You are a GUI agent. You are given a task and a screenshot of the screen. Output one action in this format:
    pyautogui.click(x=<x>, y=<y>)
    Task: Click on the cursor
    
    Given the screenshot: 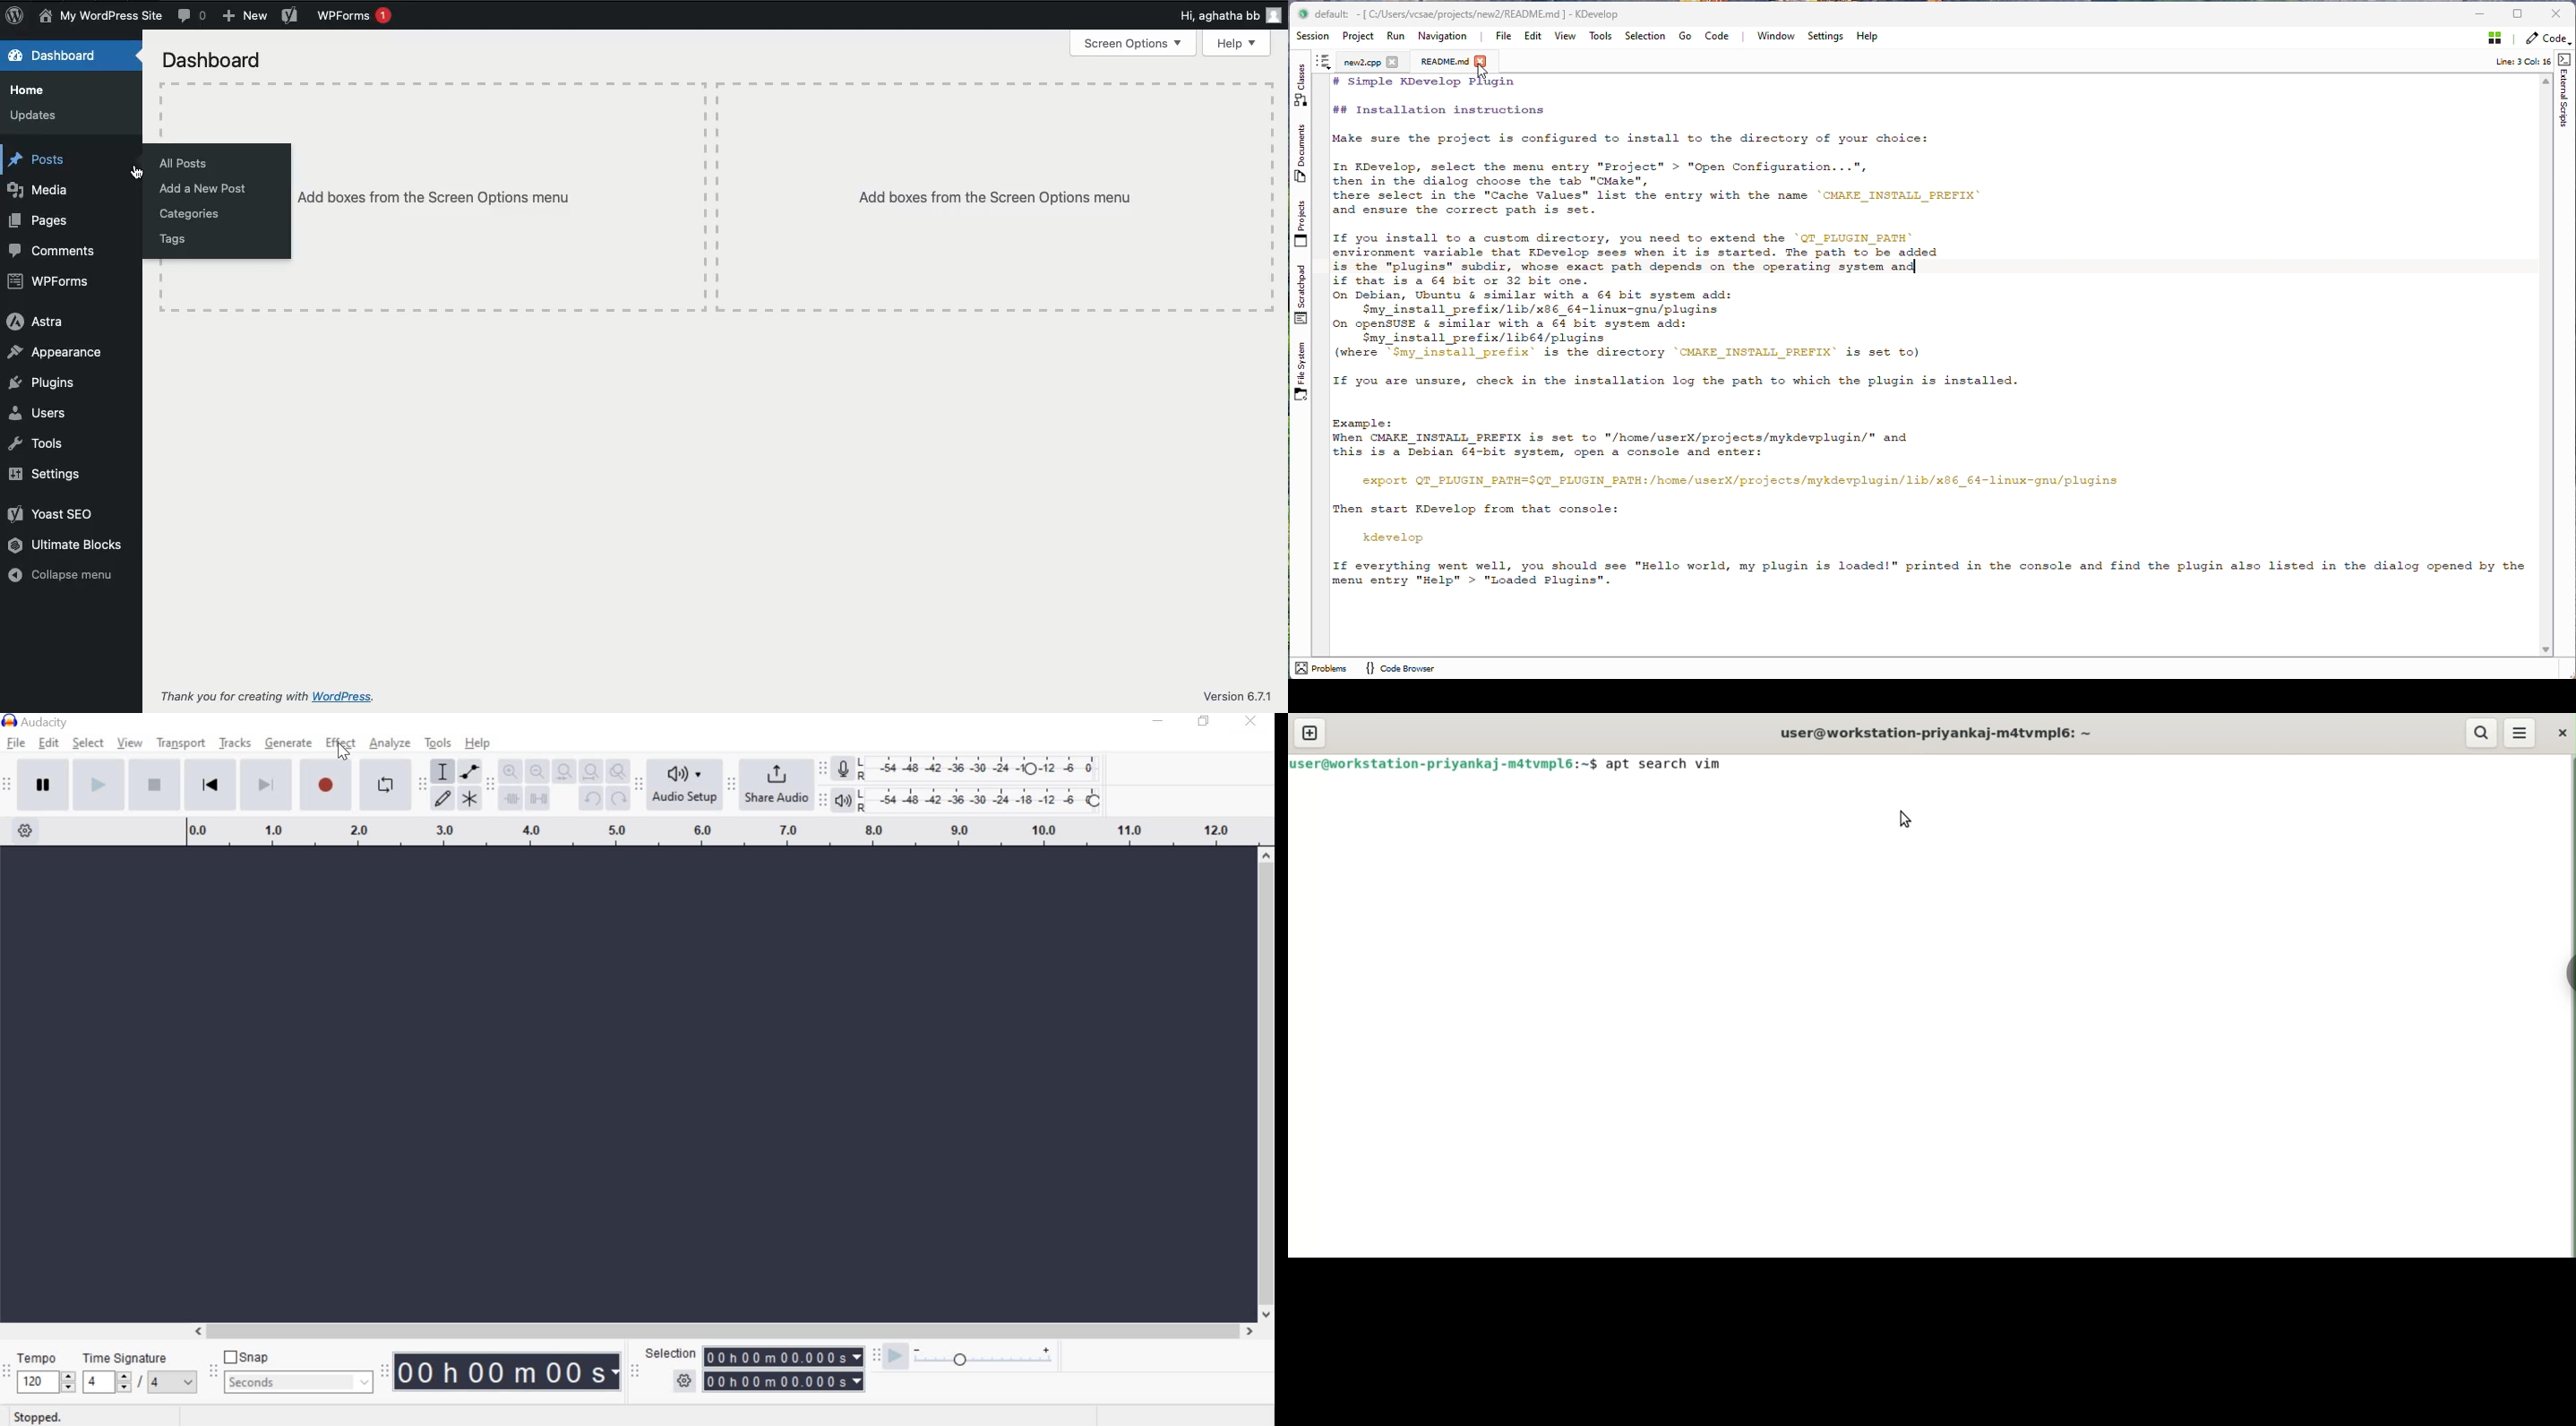 What is the action you would take?
    pyautogui.click(x=134, y=170)
    